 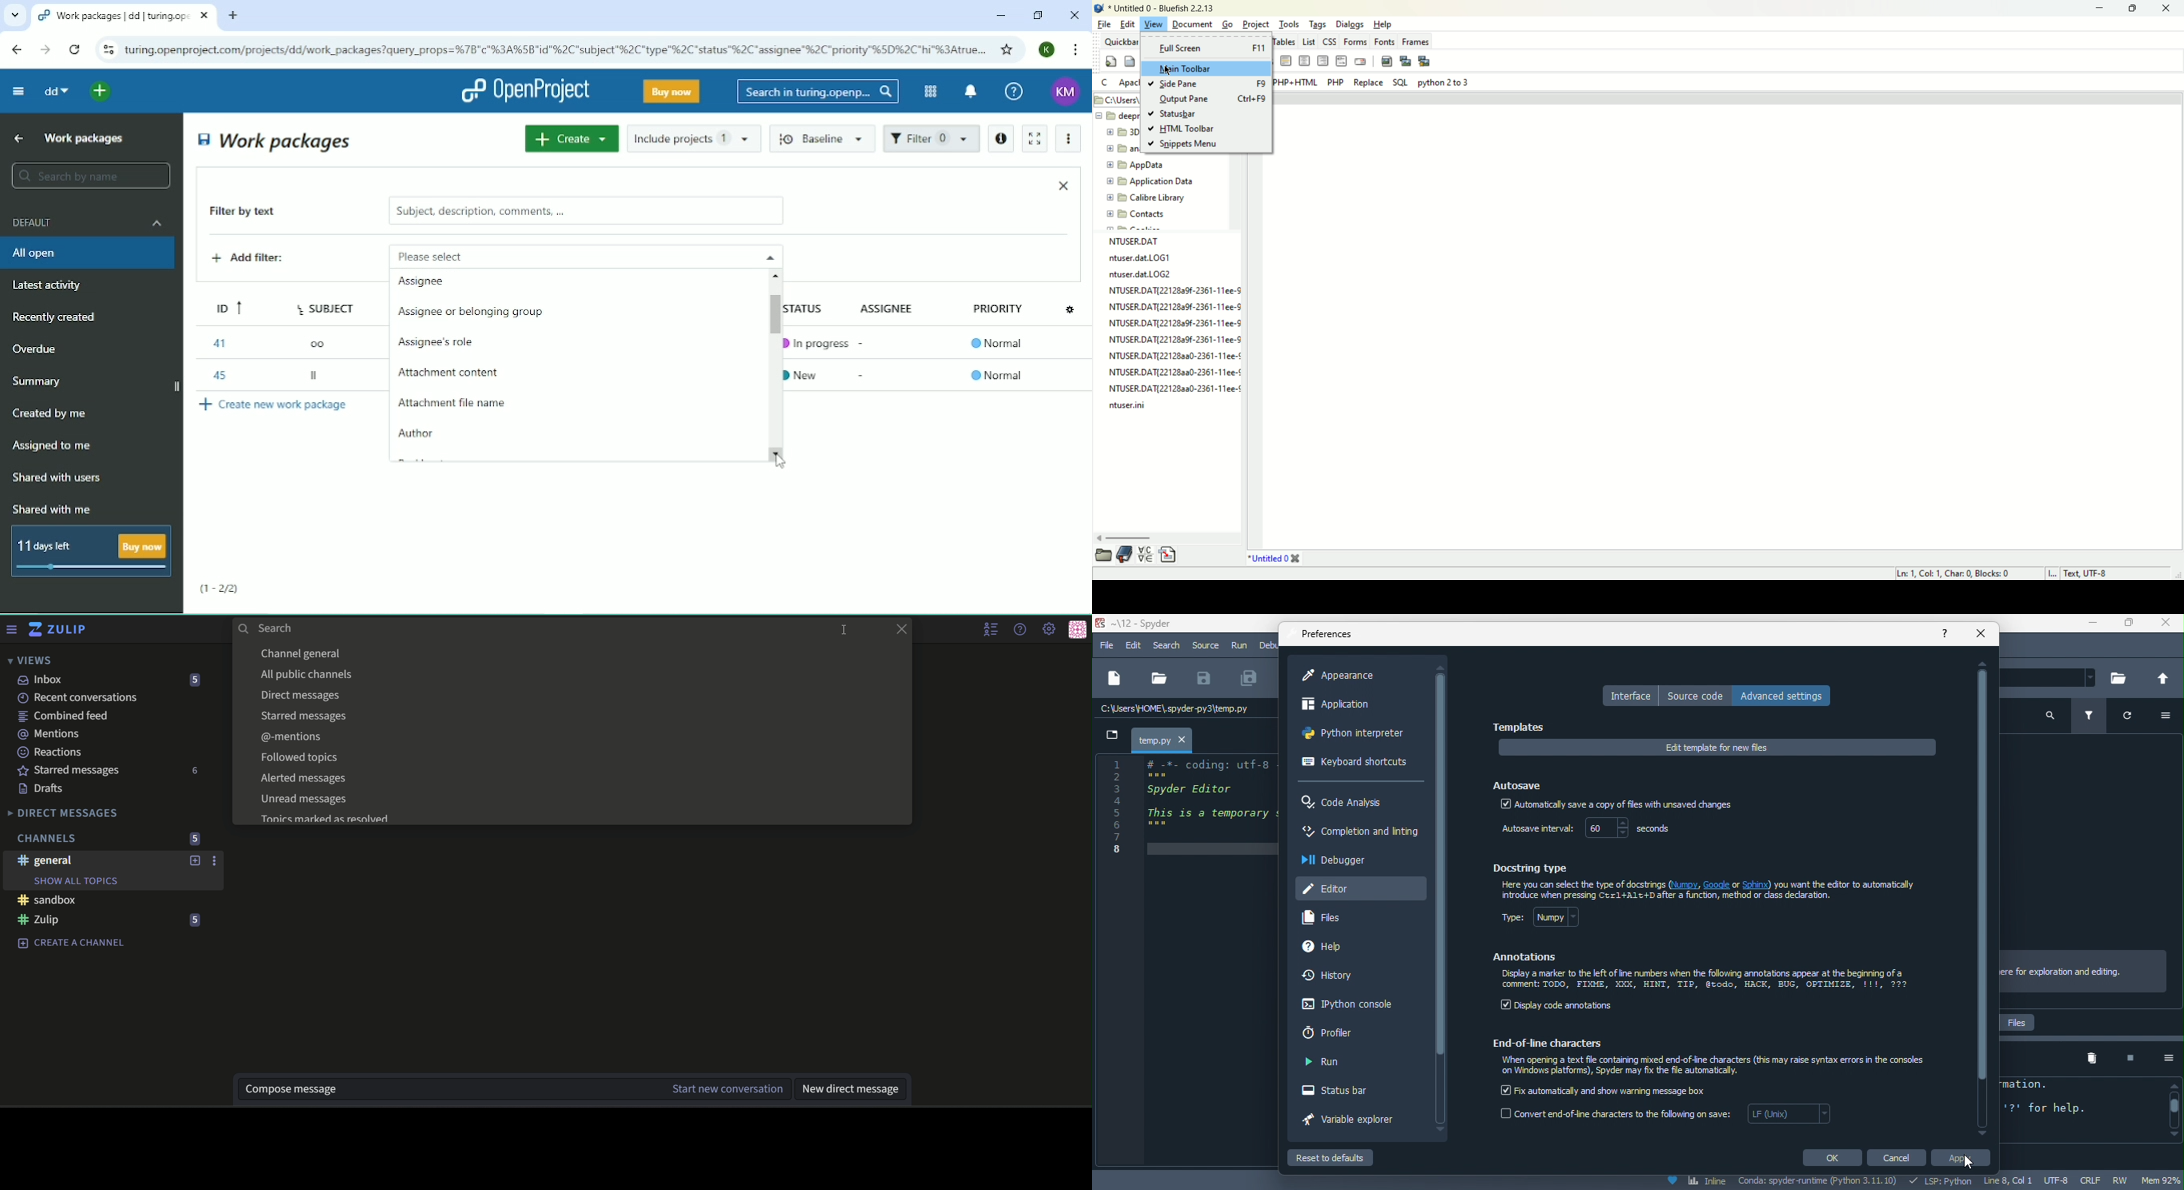 What do you see at coordinates (1706, 981) in the screenshot?
I see `text annotations` at bounding box center [1706, 981].